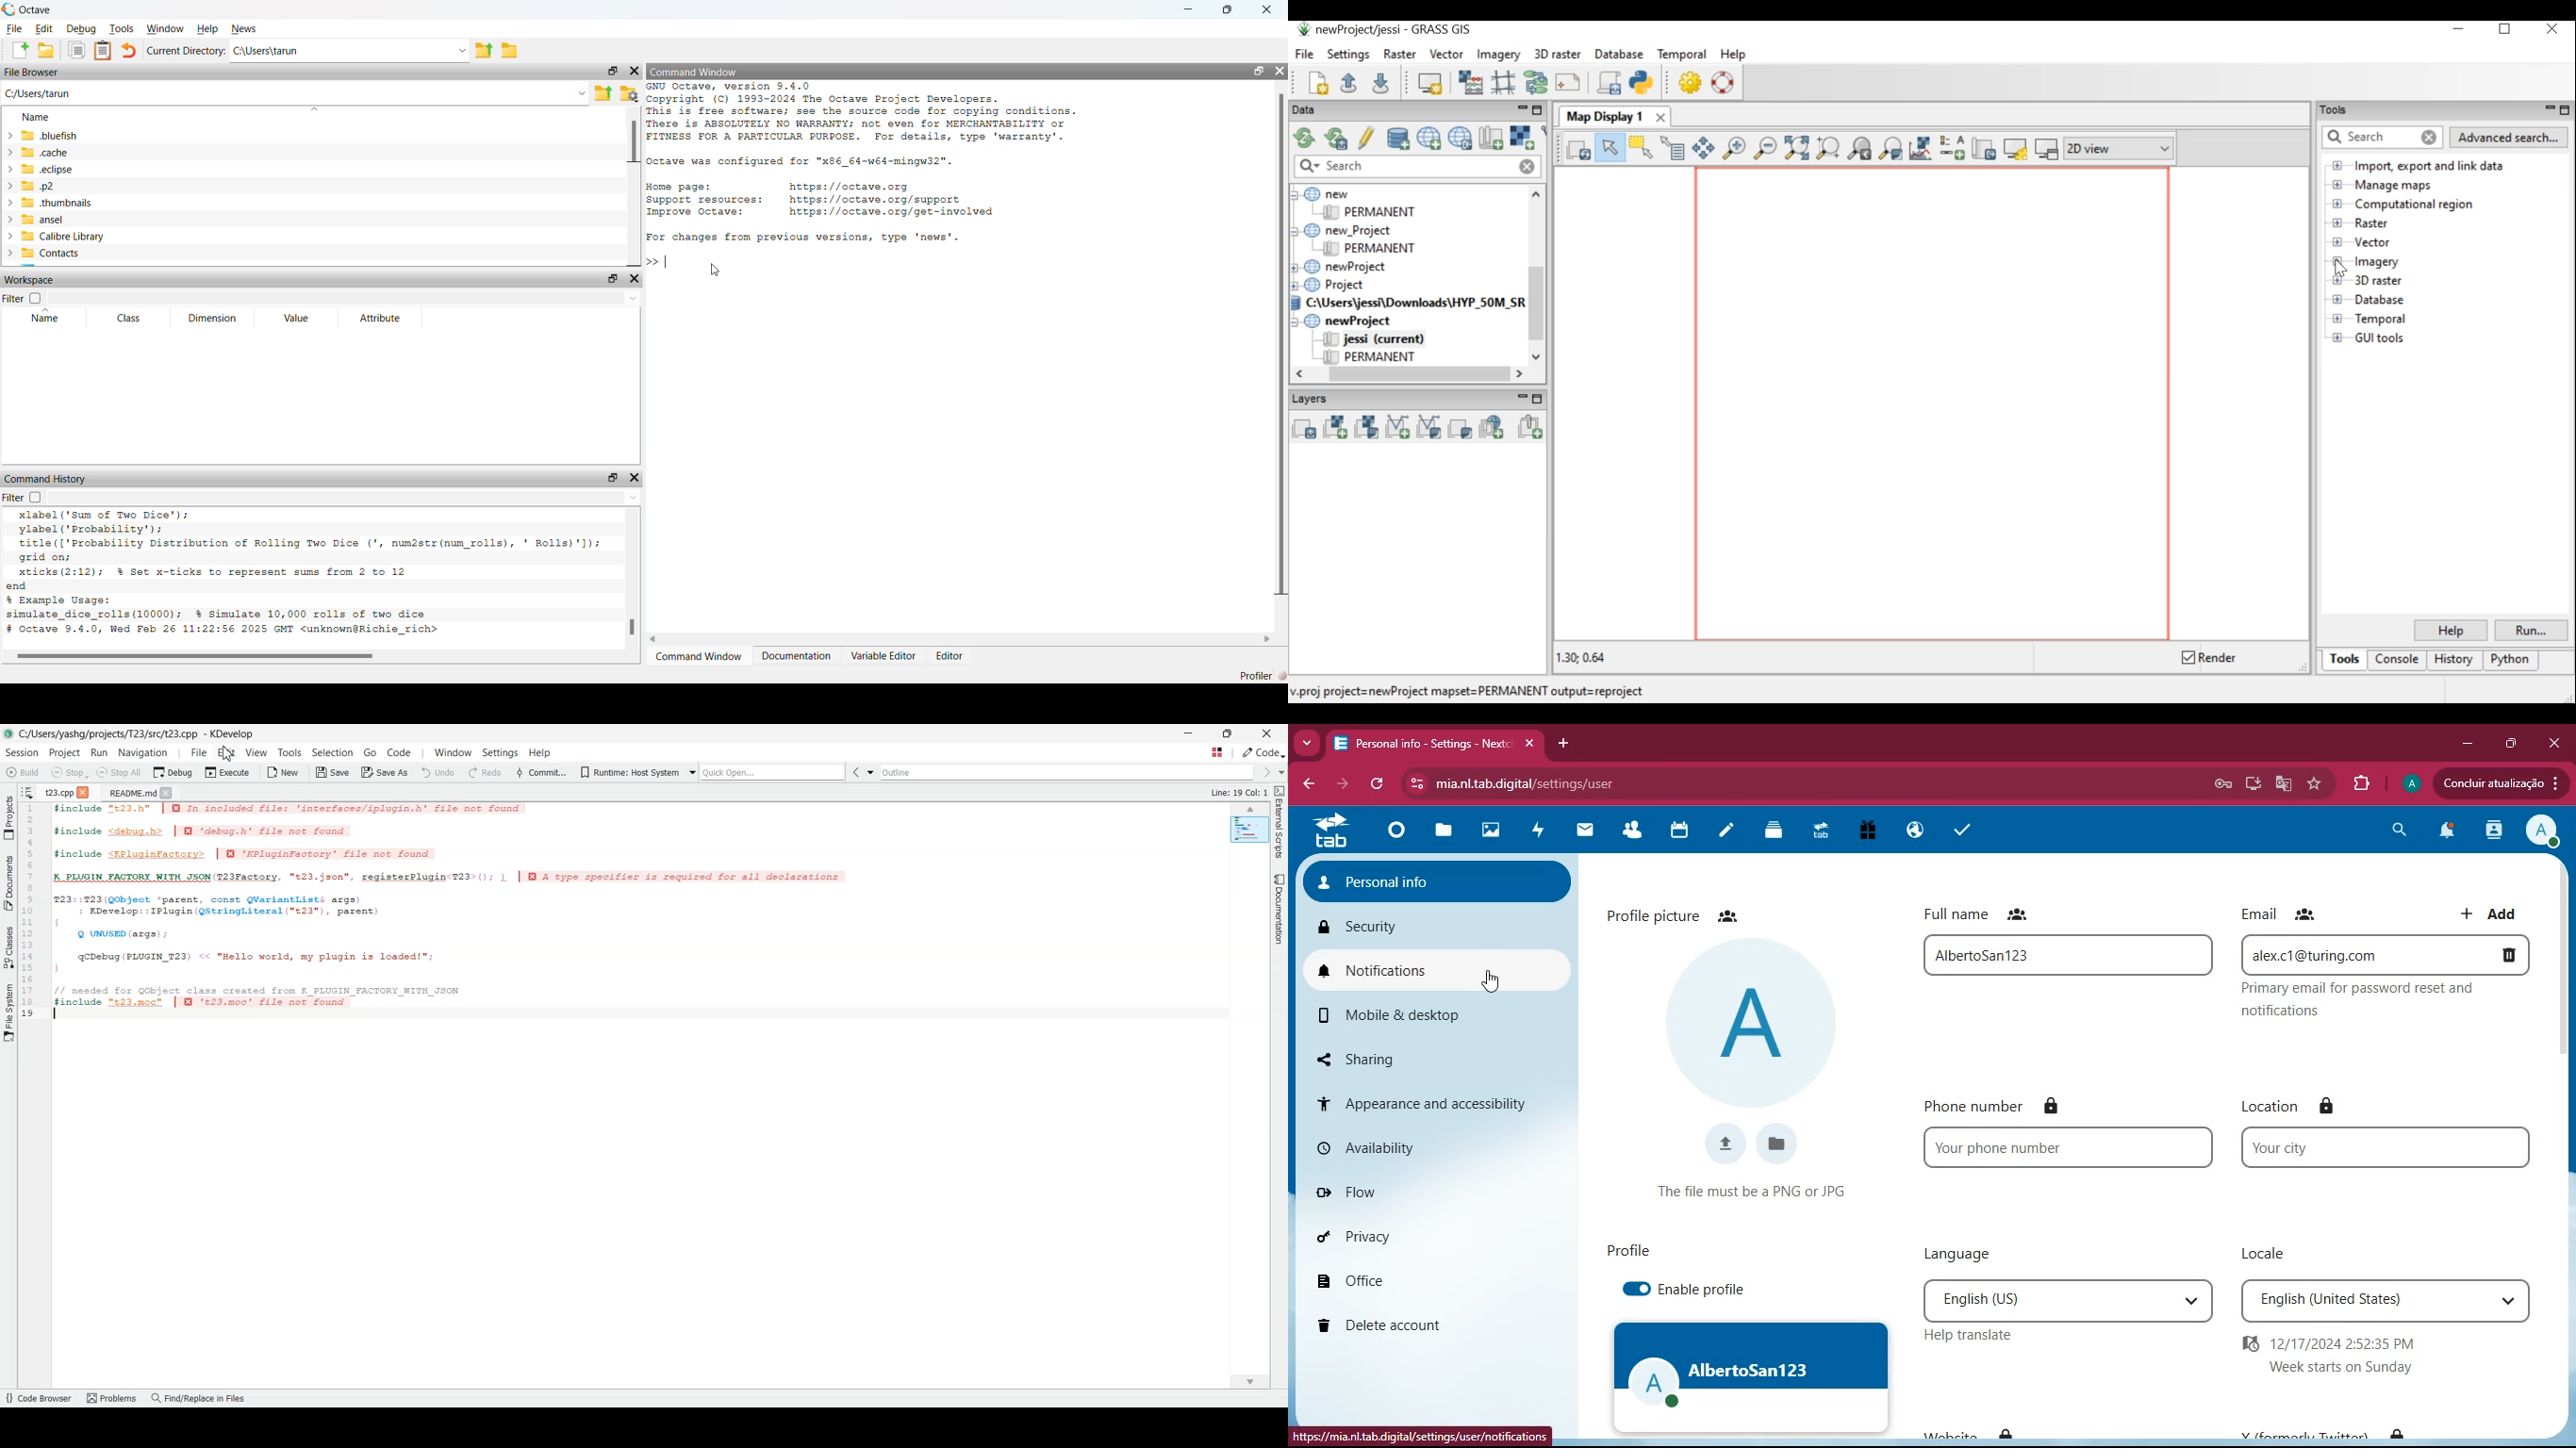 The width and height of the screenshot is (2576, 1456). Describe the element at coordinates (81, 29) in the screenshot. I see `Debug` at that location.